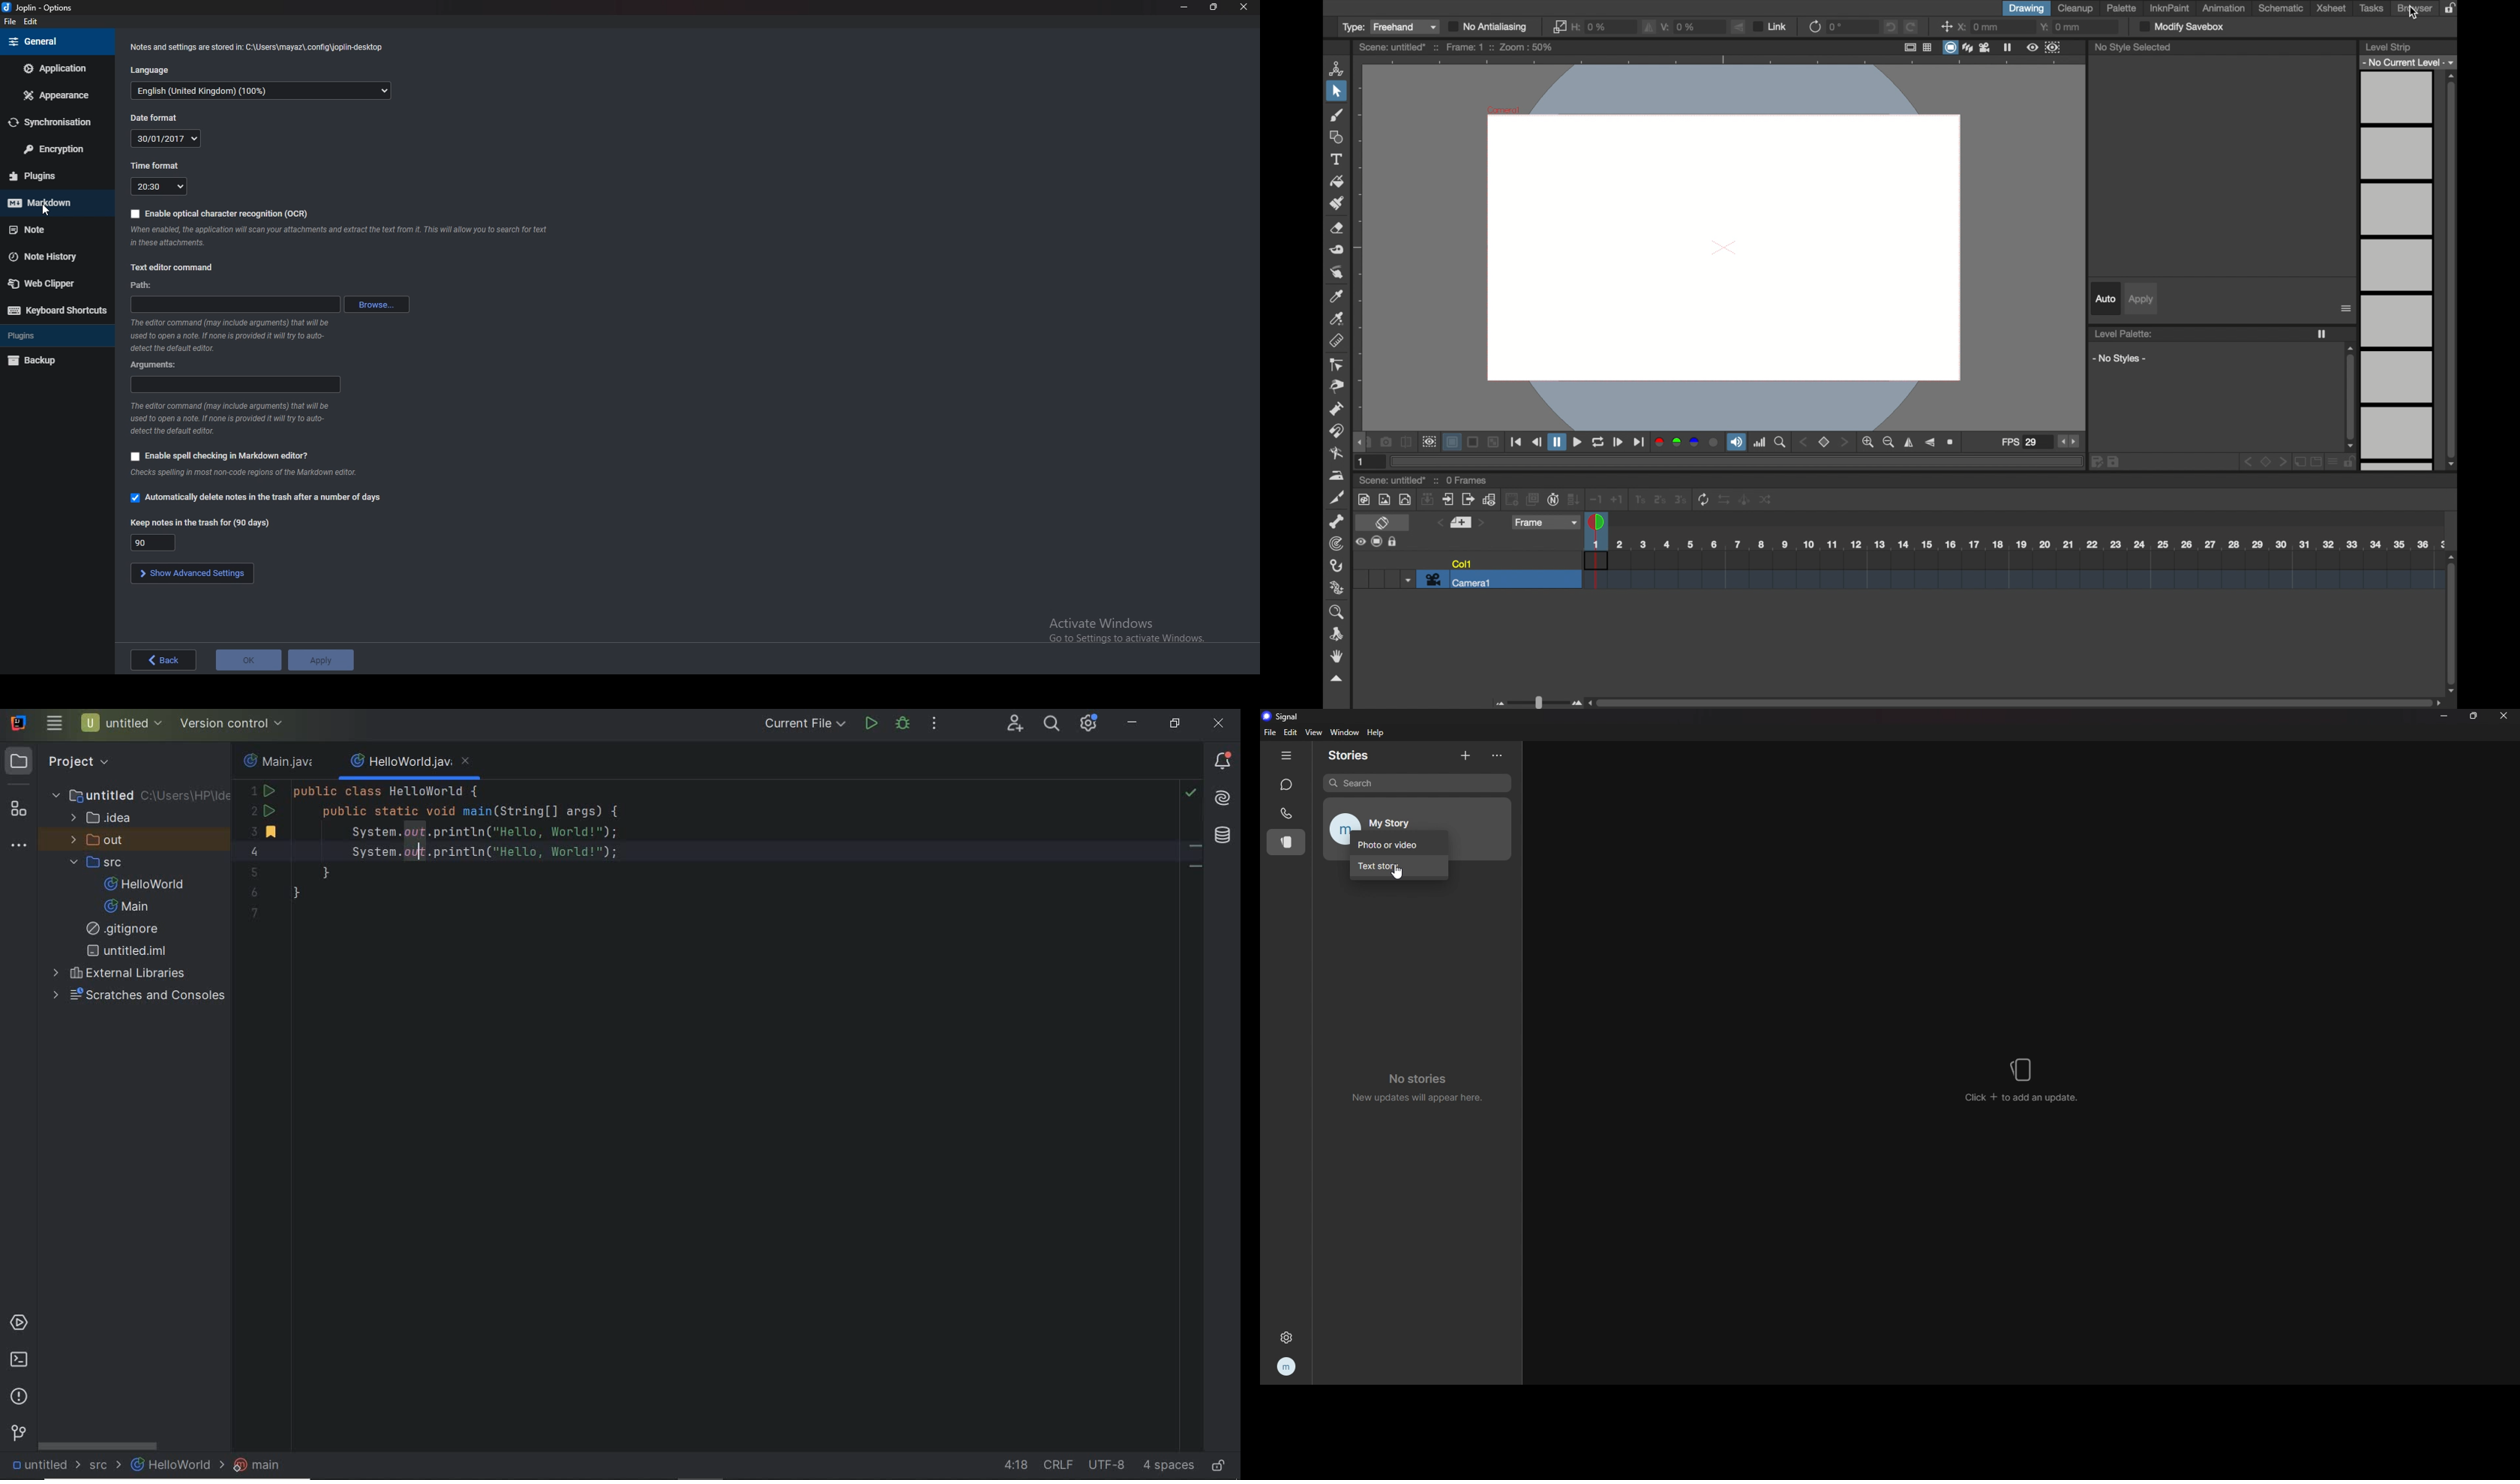 The height and width of the screenshot is (1484, 2520). What do you see at coordinates (55, 360) in the screenshot?
I see `Backup` at bounding box center [55, 360].